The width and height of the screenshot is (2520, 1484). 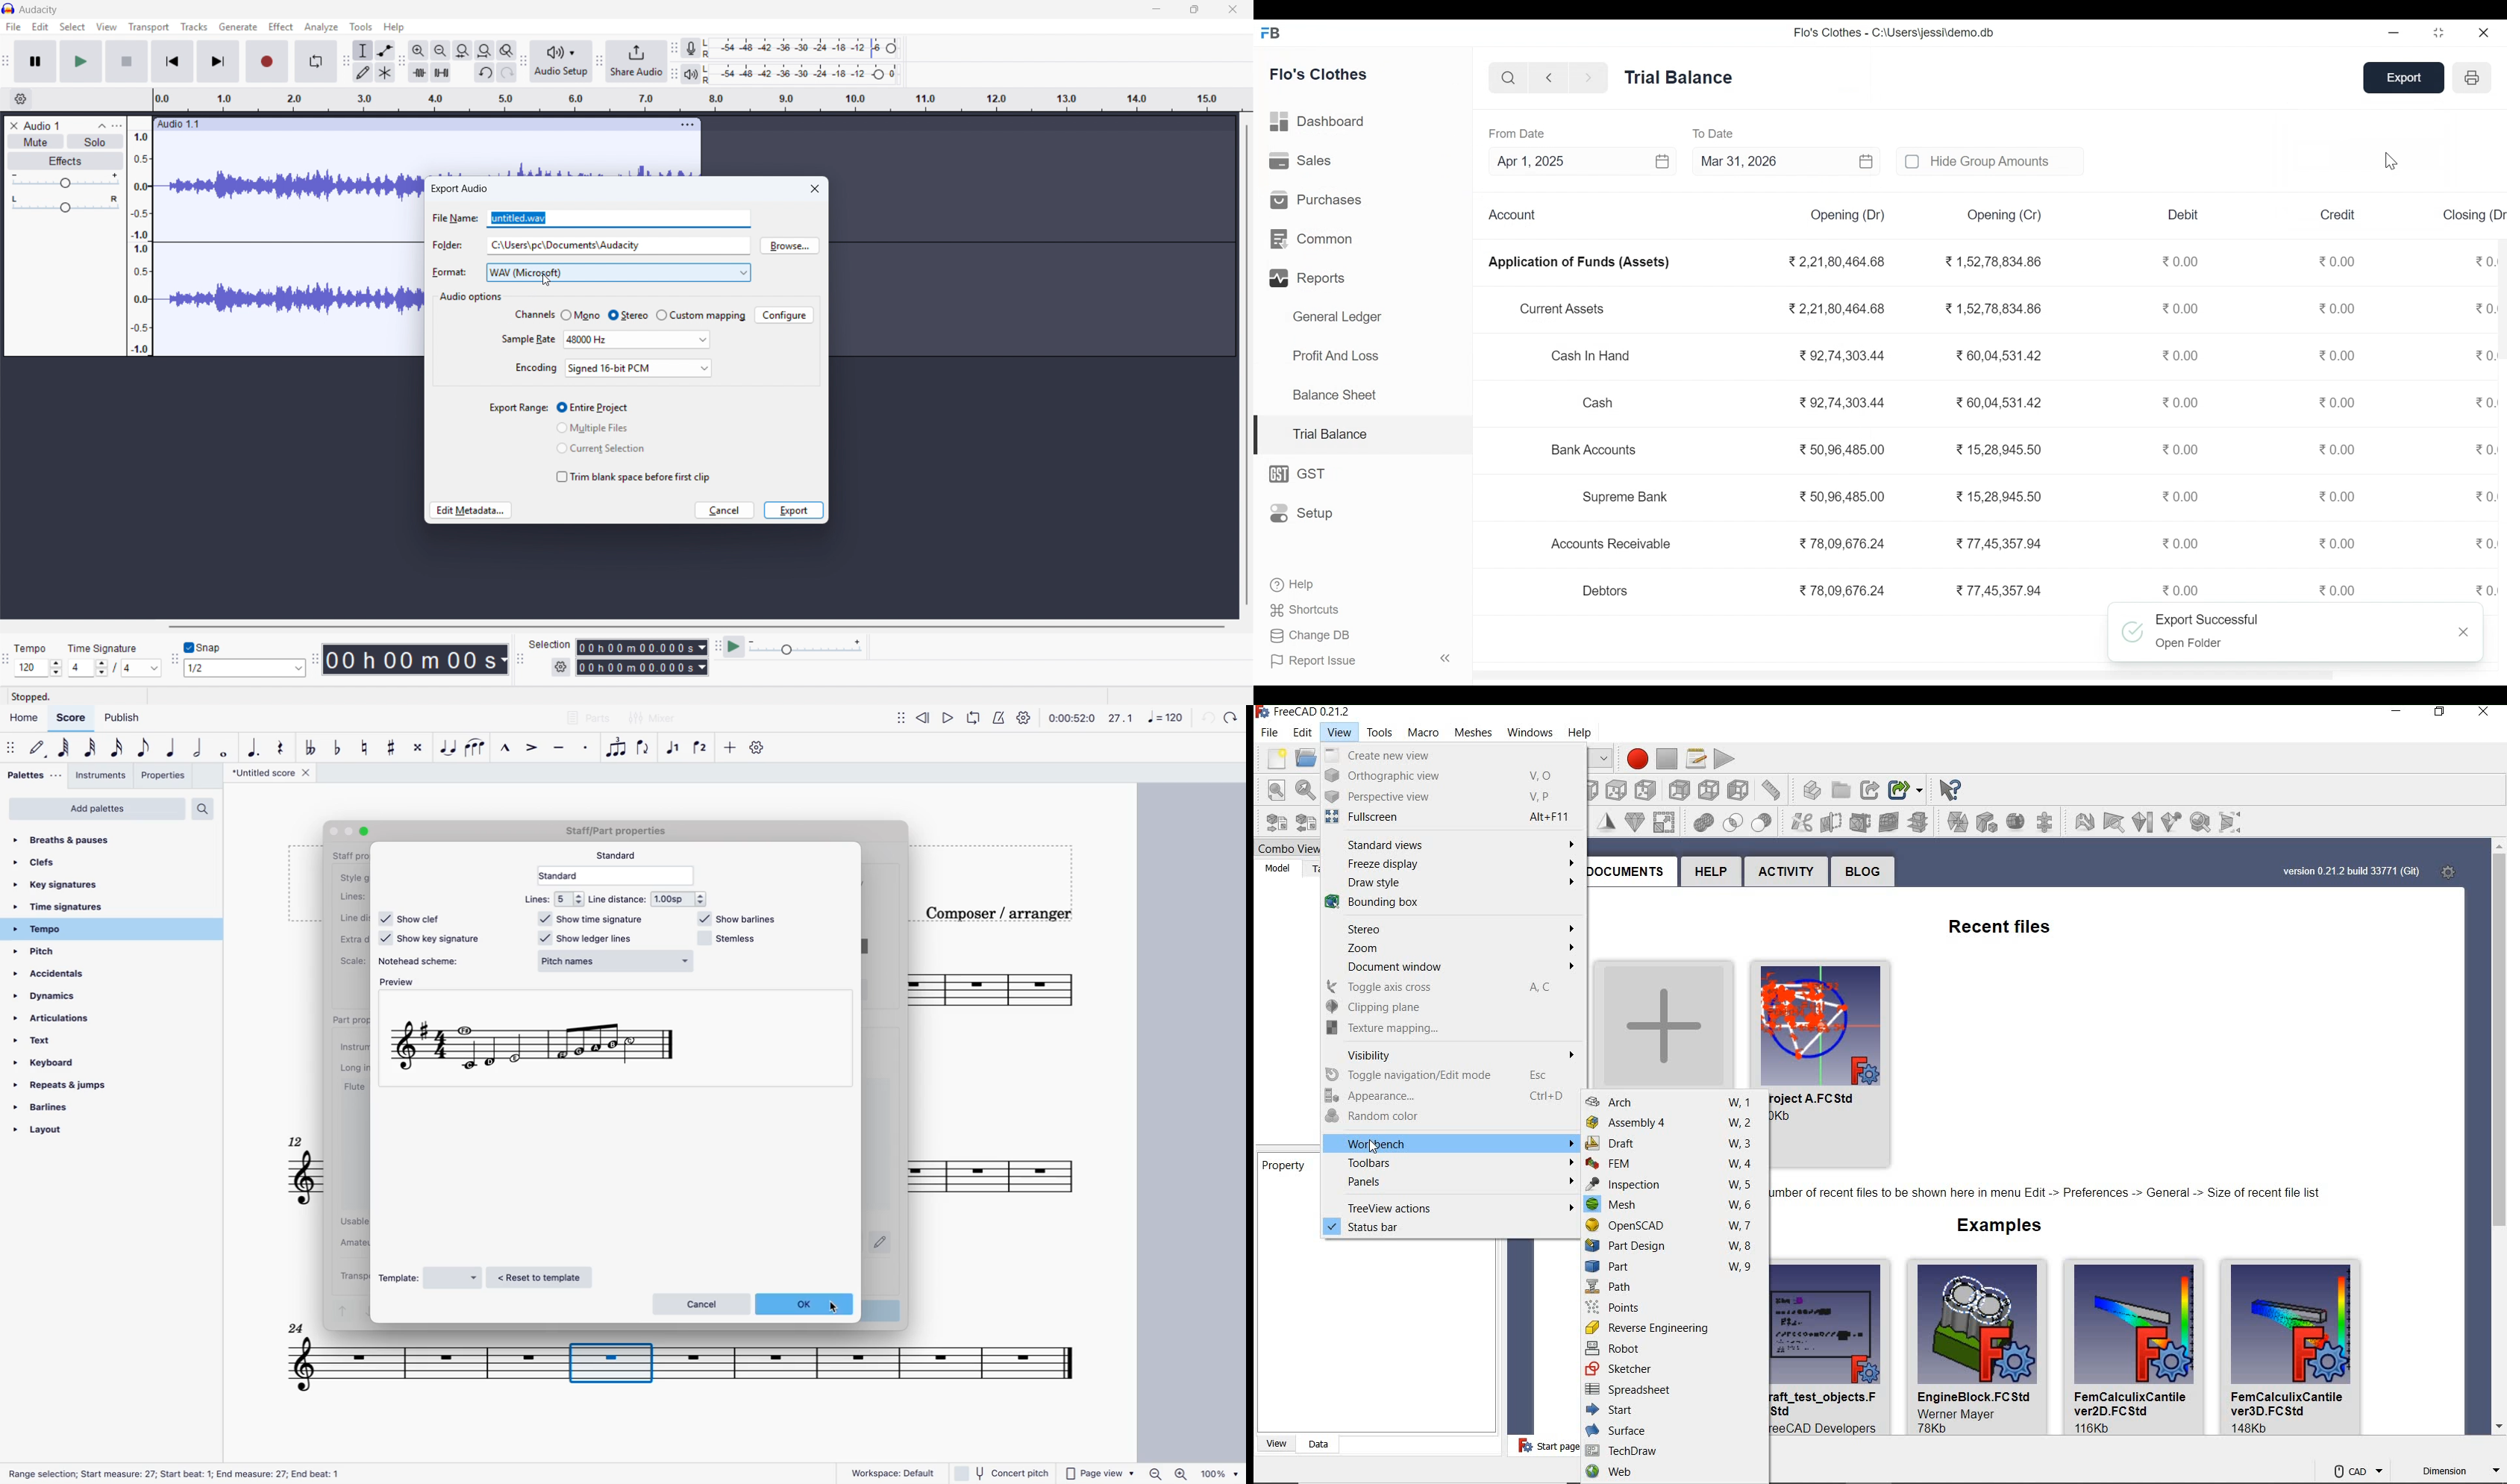 I want to click on 60,04,531.42, so click(x=1995, y=354).